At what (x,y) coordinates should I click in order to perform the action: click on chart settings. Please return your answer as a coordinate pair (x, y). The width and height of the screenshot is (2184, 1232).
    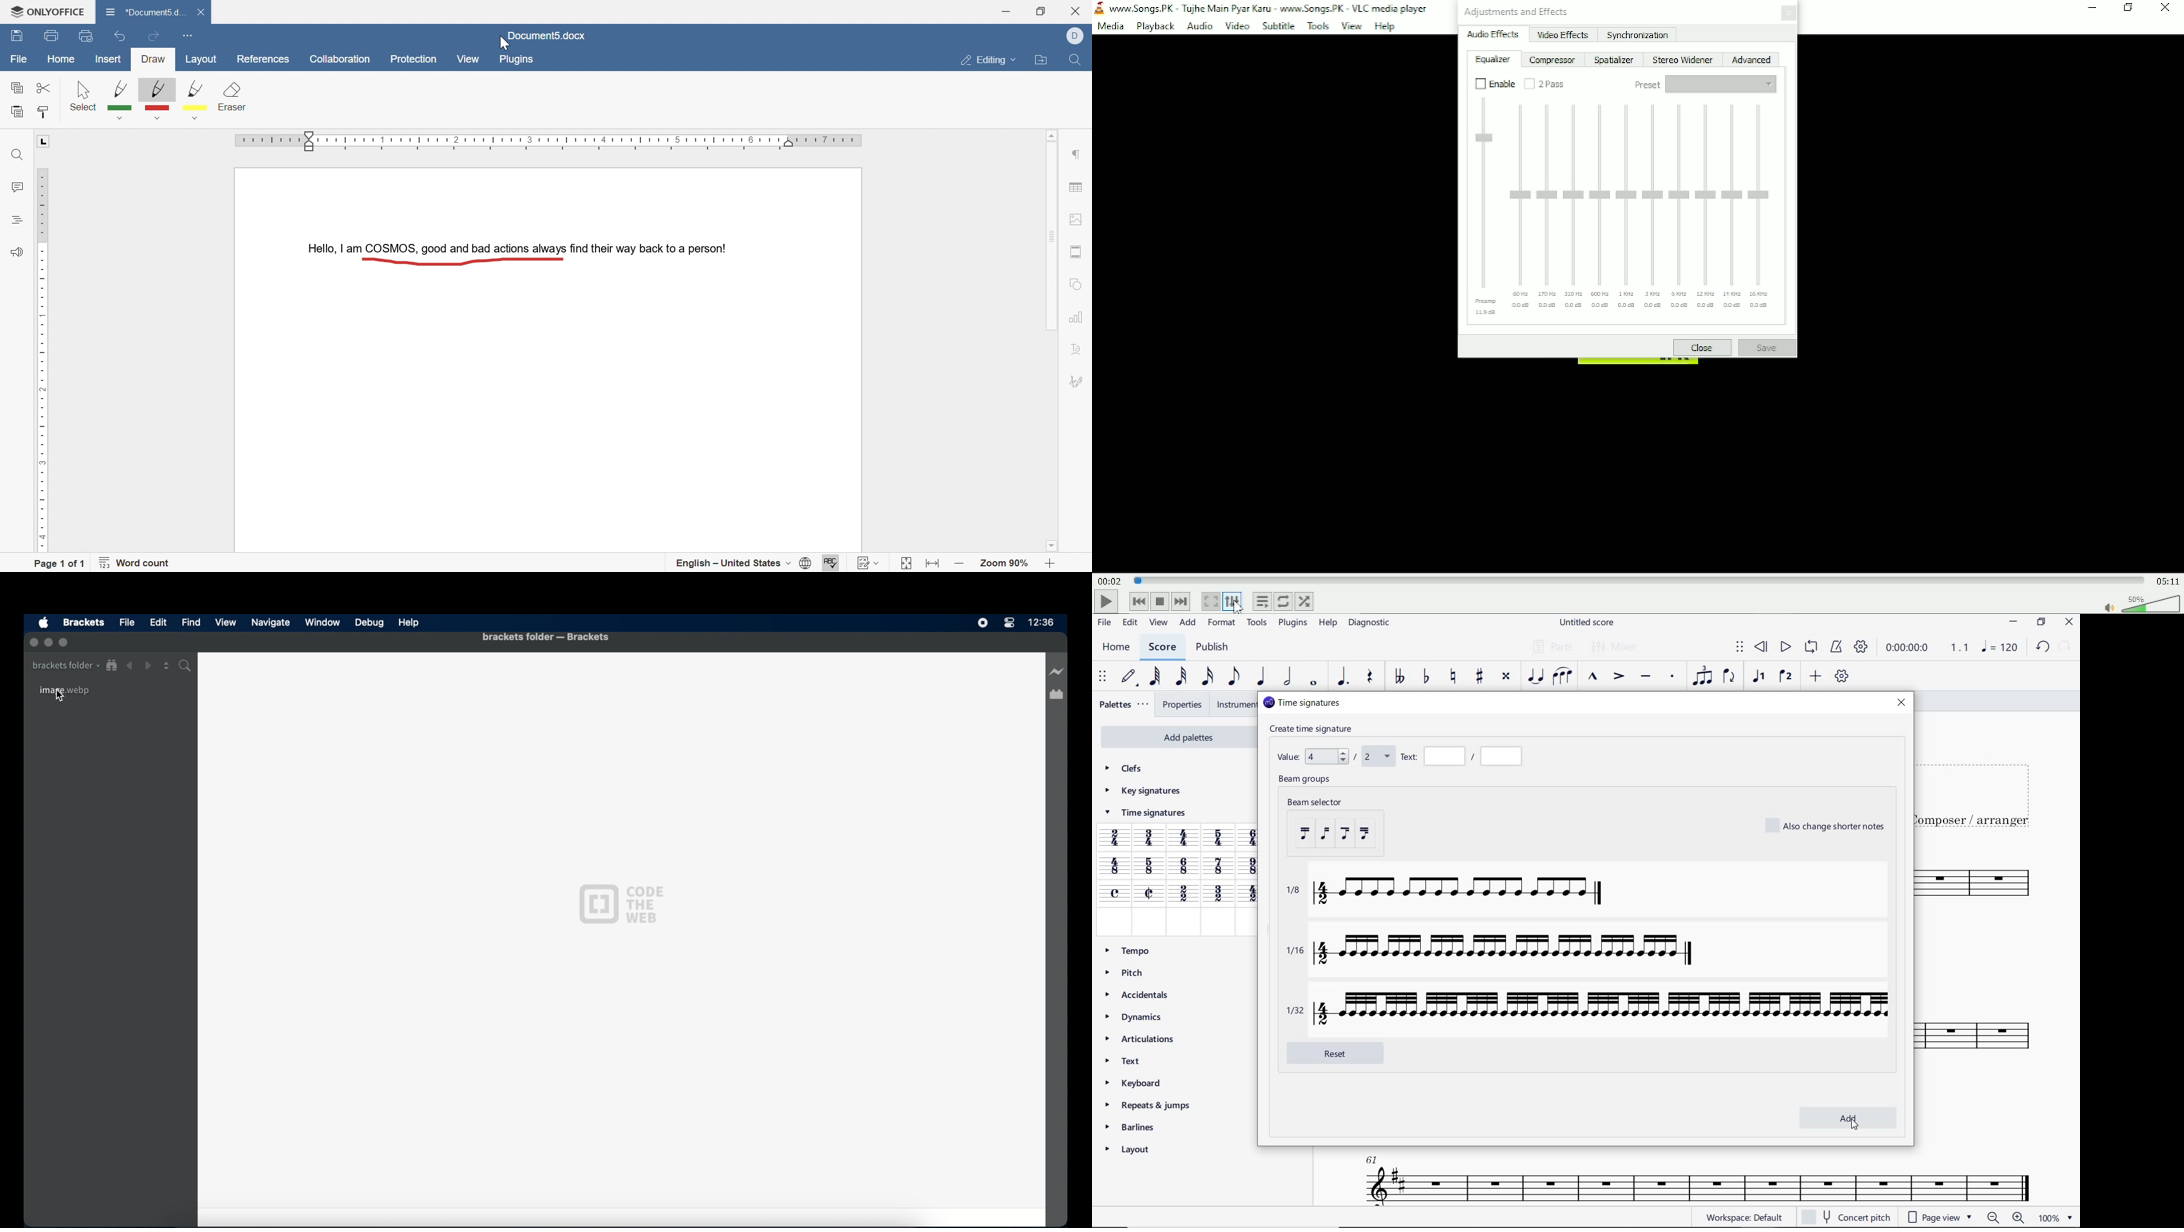
    Looking at the image, I should click on (1076, 318).